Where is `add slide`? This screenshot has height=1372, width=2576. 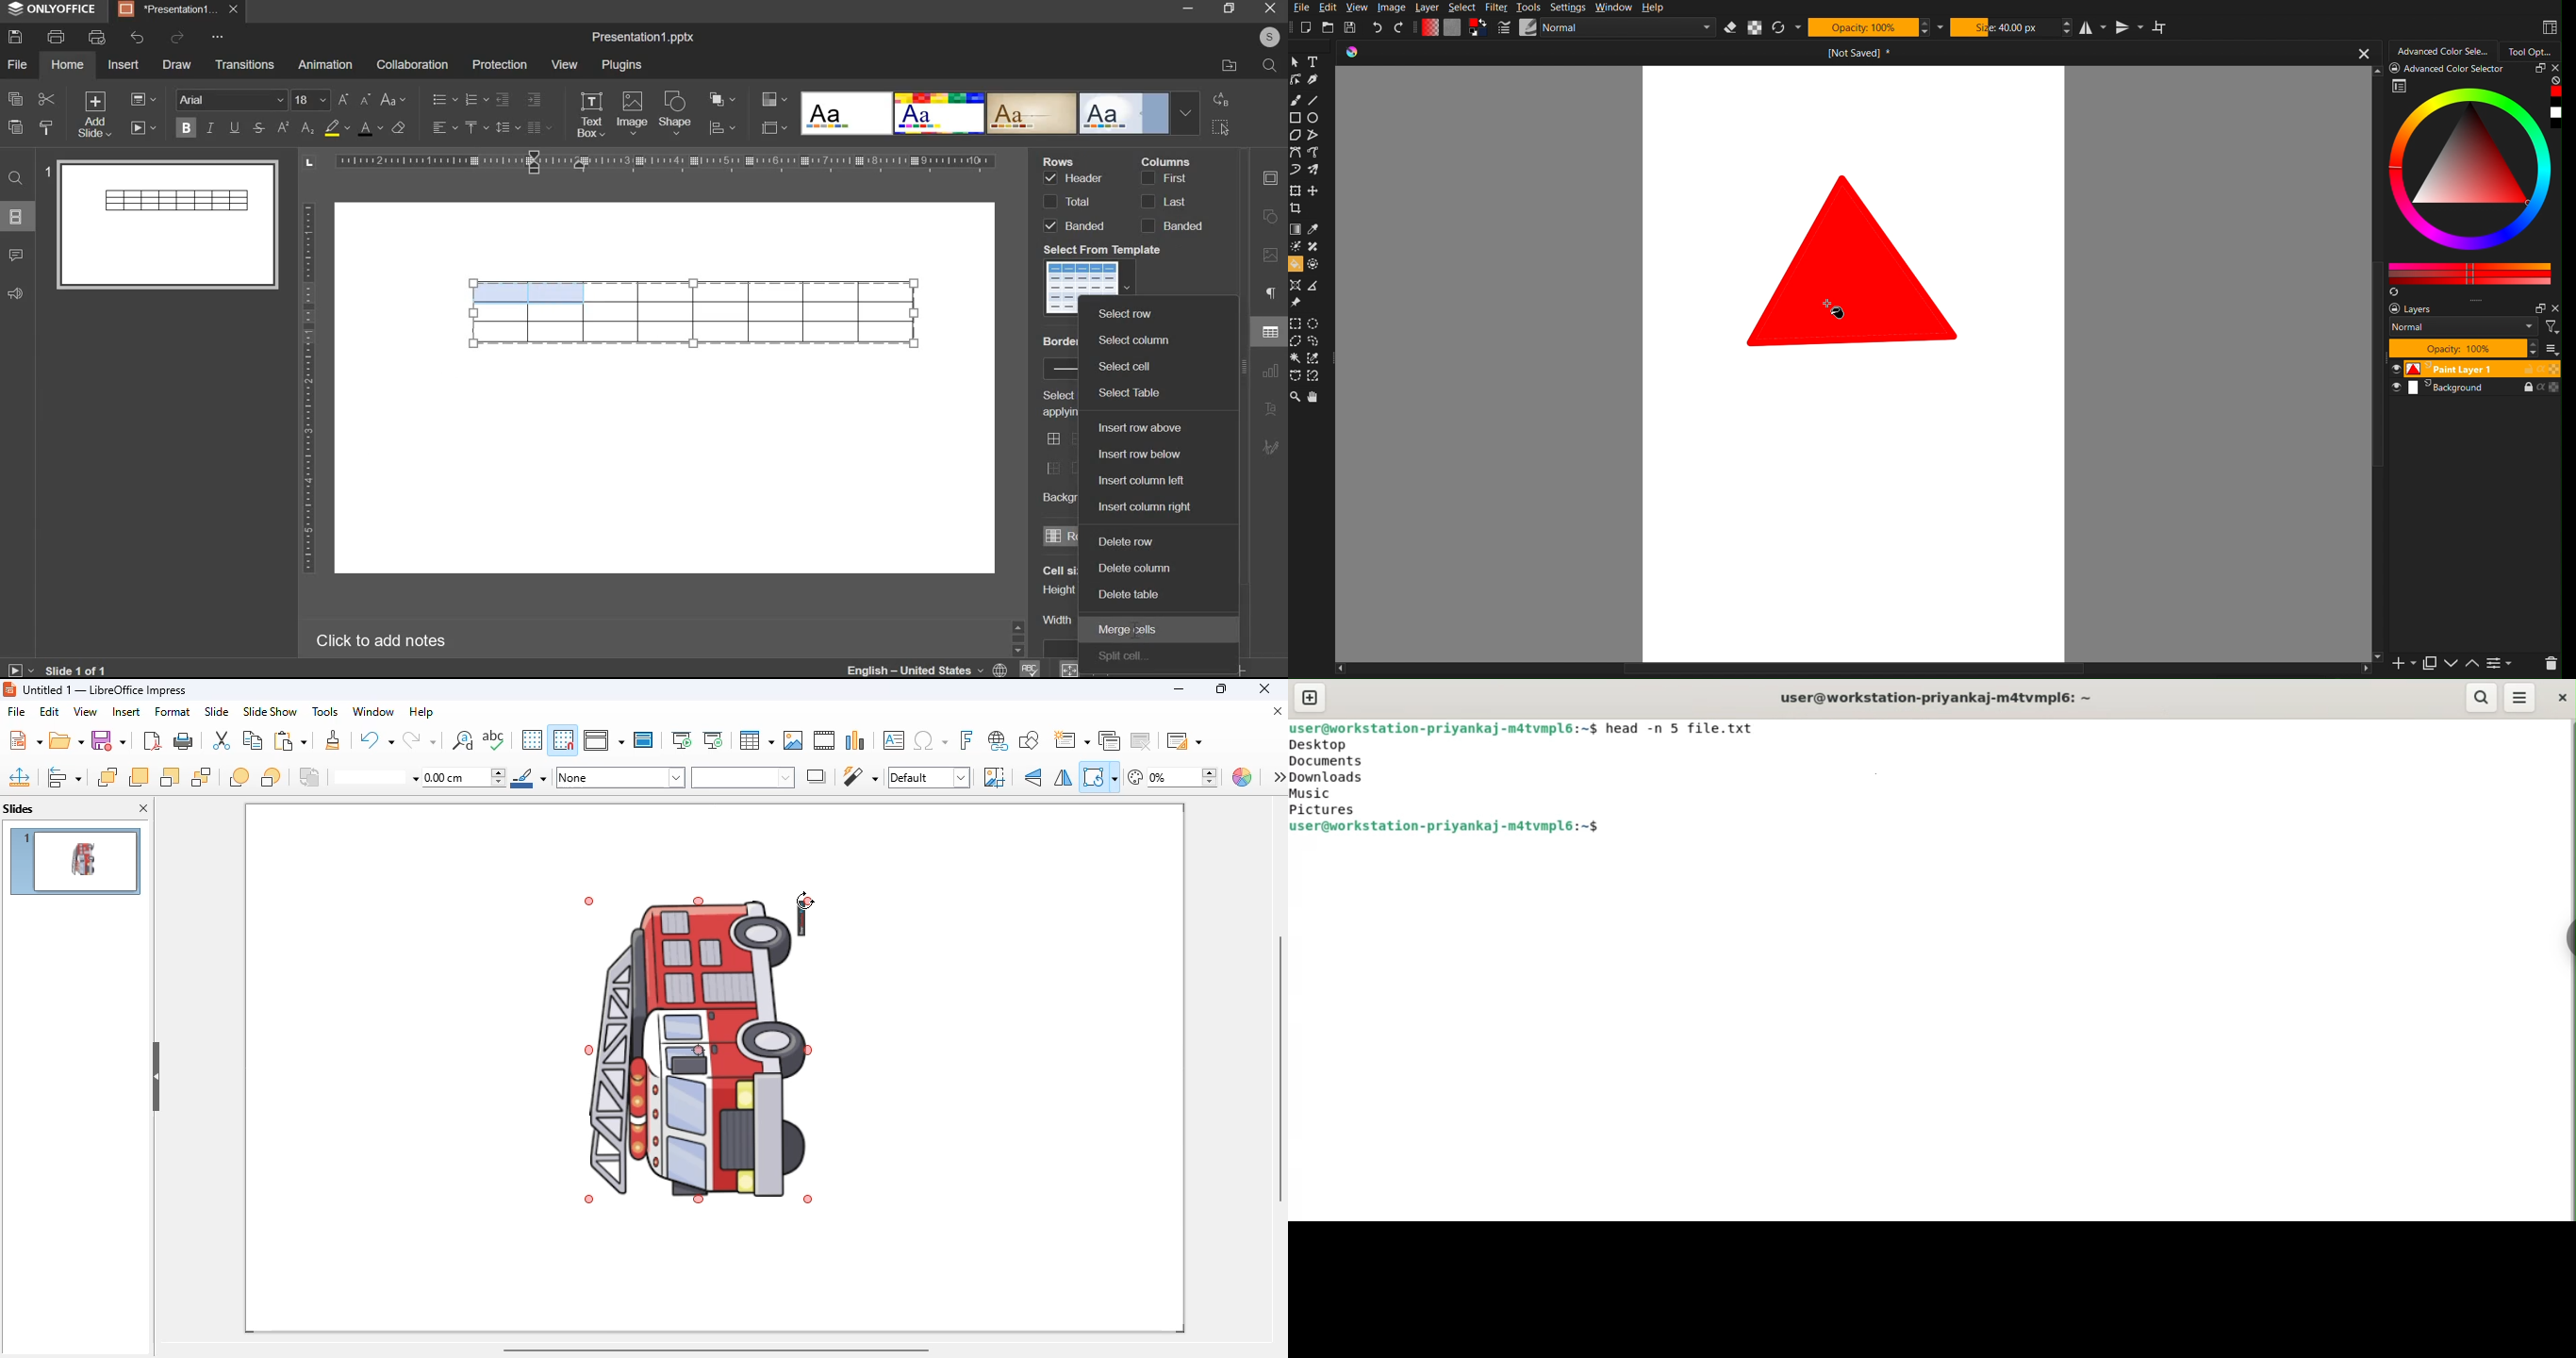 add slide is located at coordinates (95, 115).